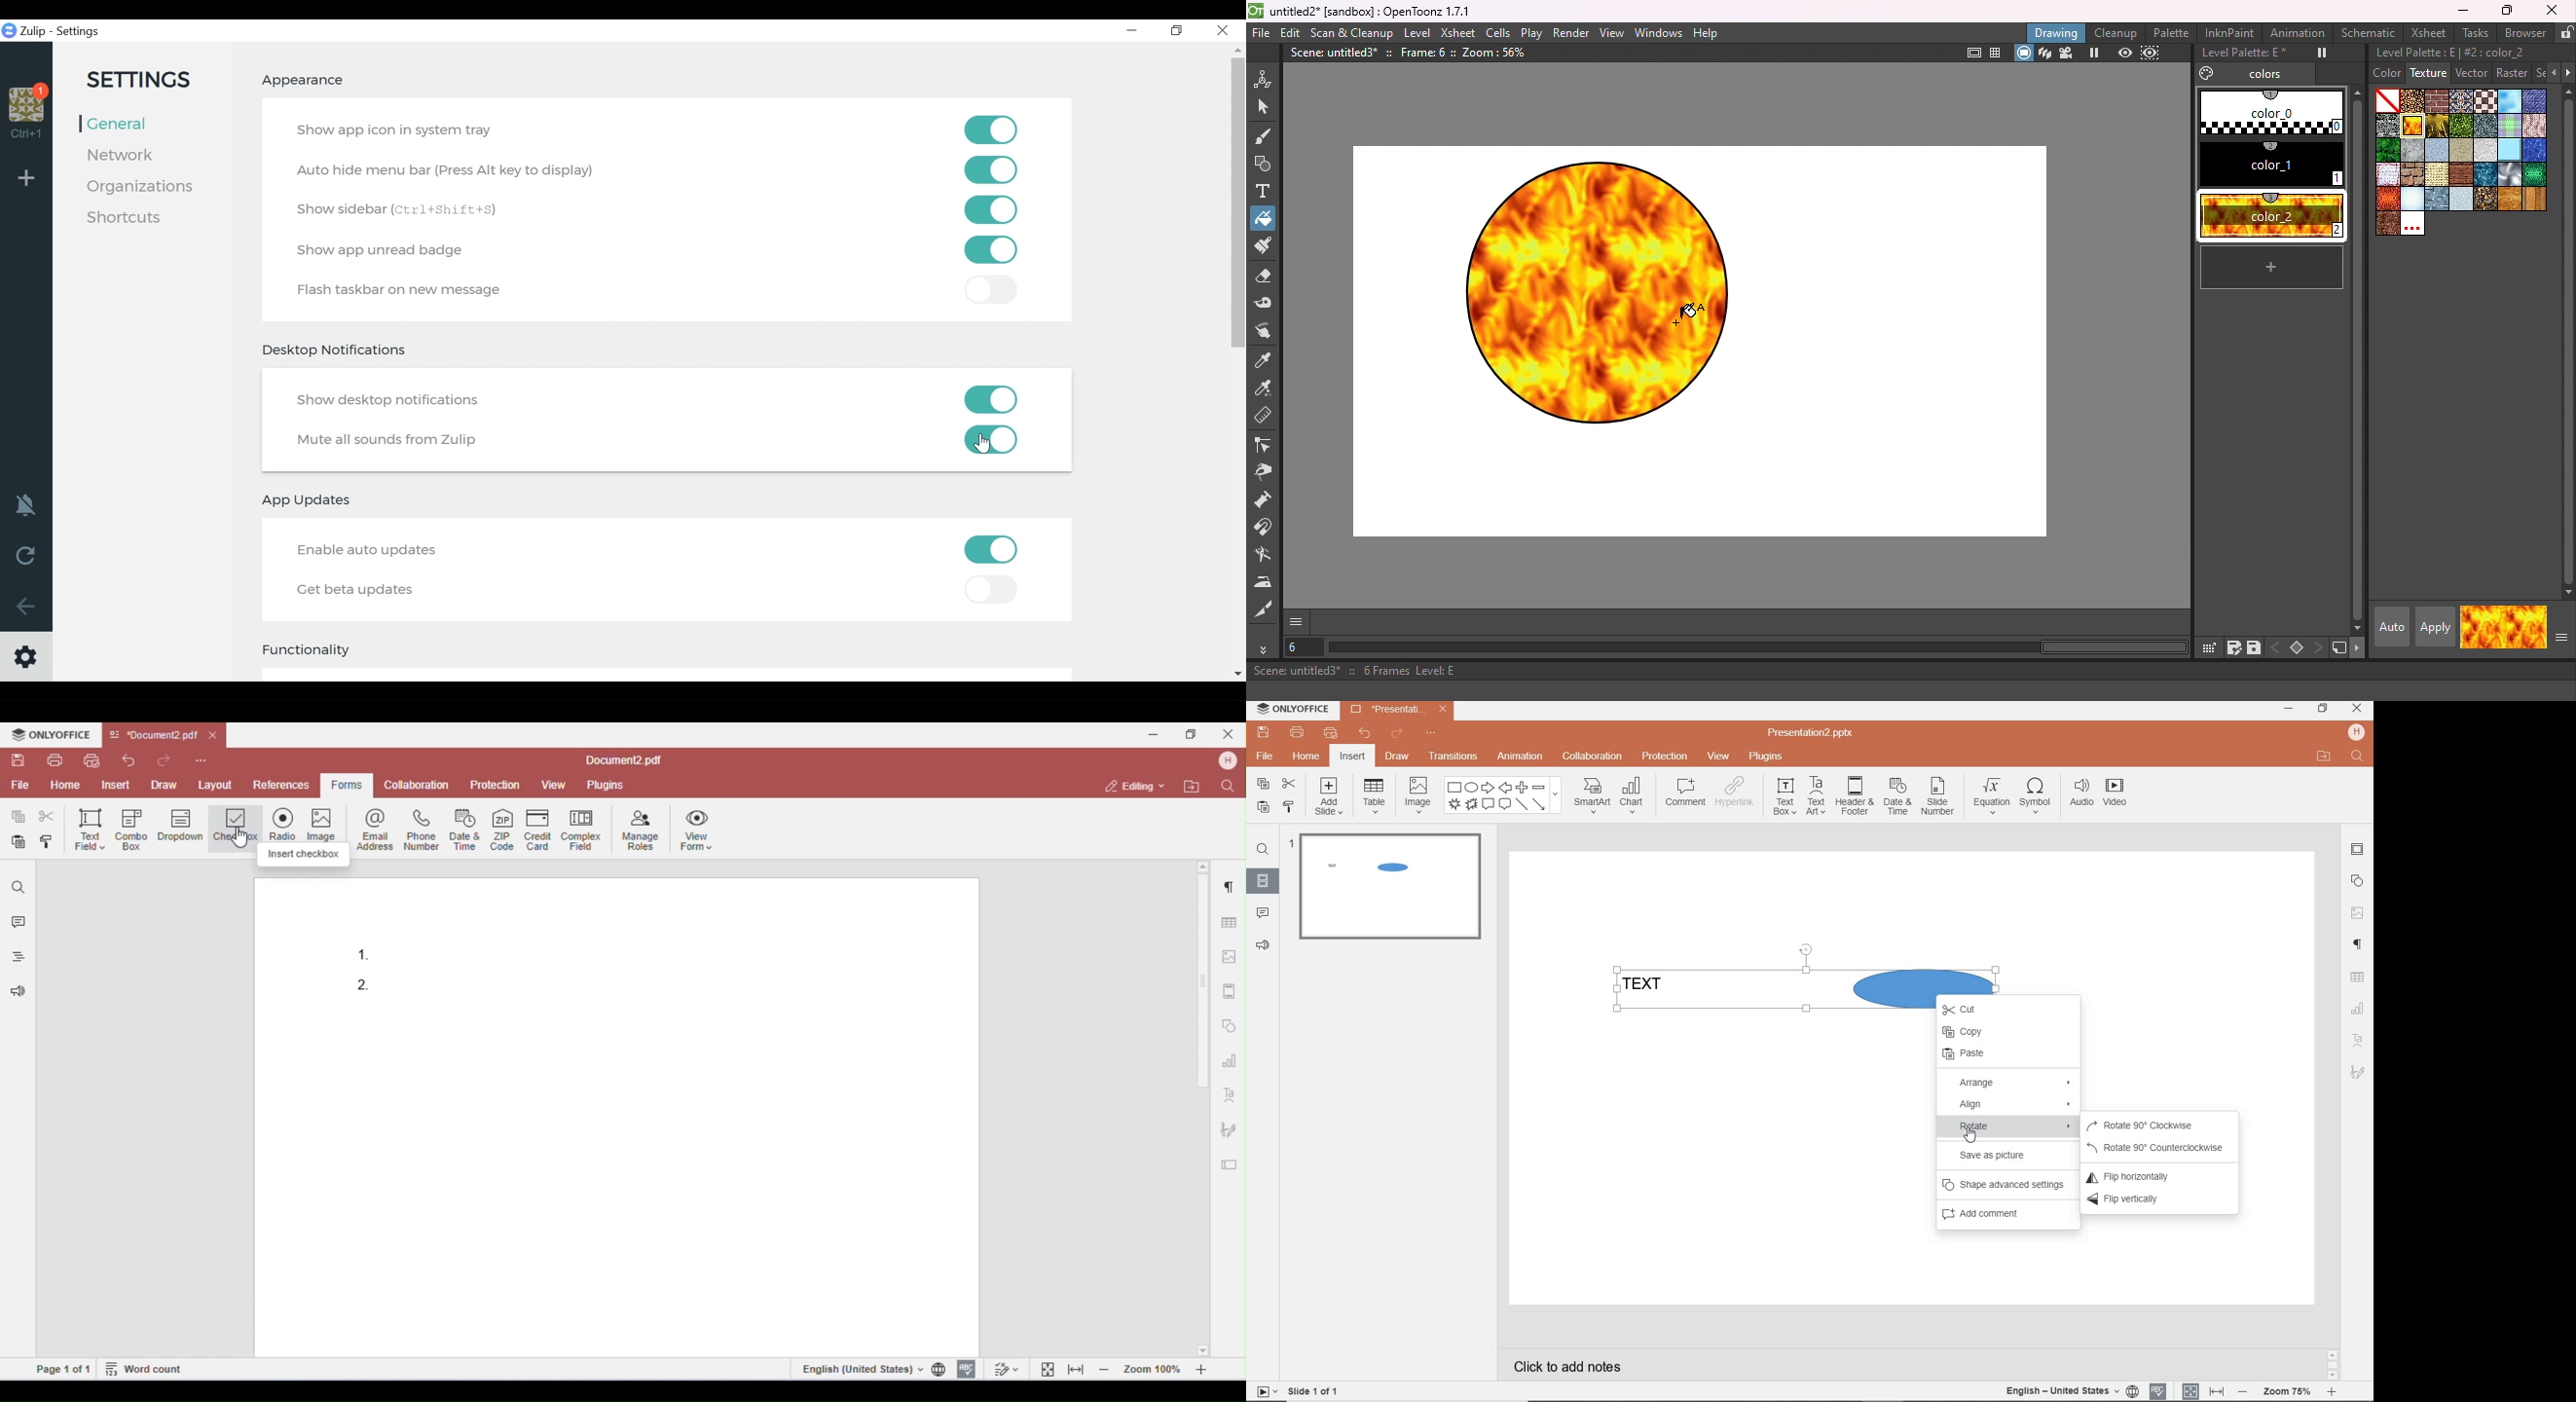 The image size is (2576, 1428). Describe the element at coordinates (1635, 794) in the screenshot. I see `chart` at that location.